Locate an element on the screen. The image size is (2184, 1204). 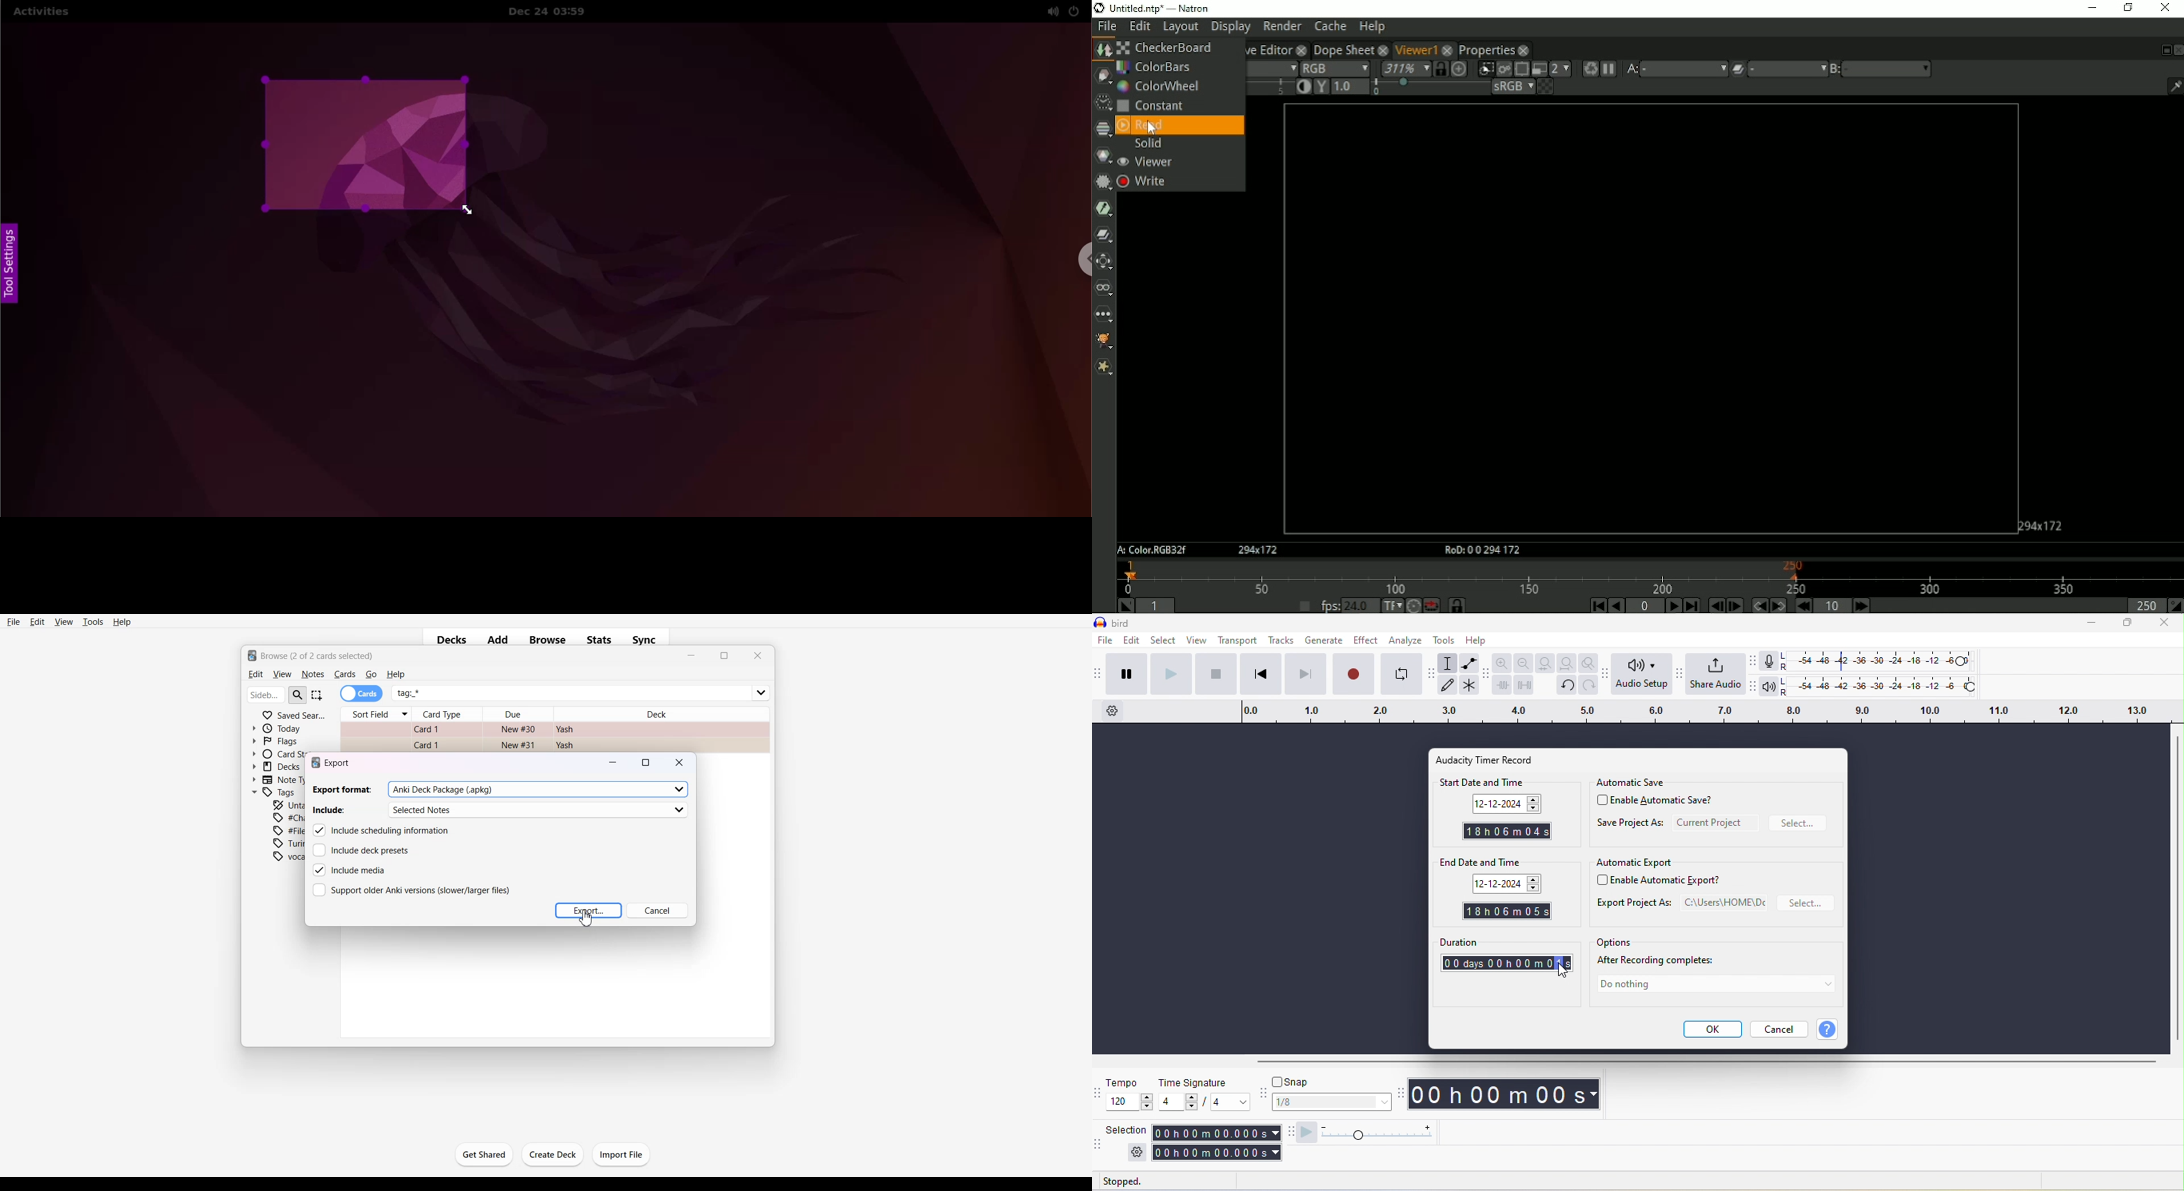
Export format is located at coordinates (500, 789).